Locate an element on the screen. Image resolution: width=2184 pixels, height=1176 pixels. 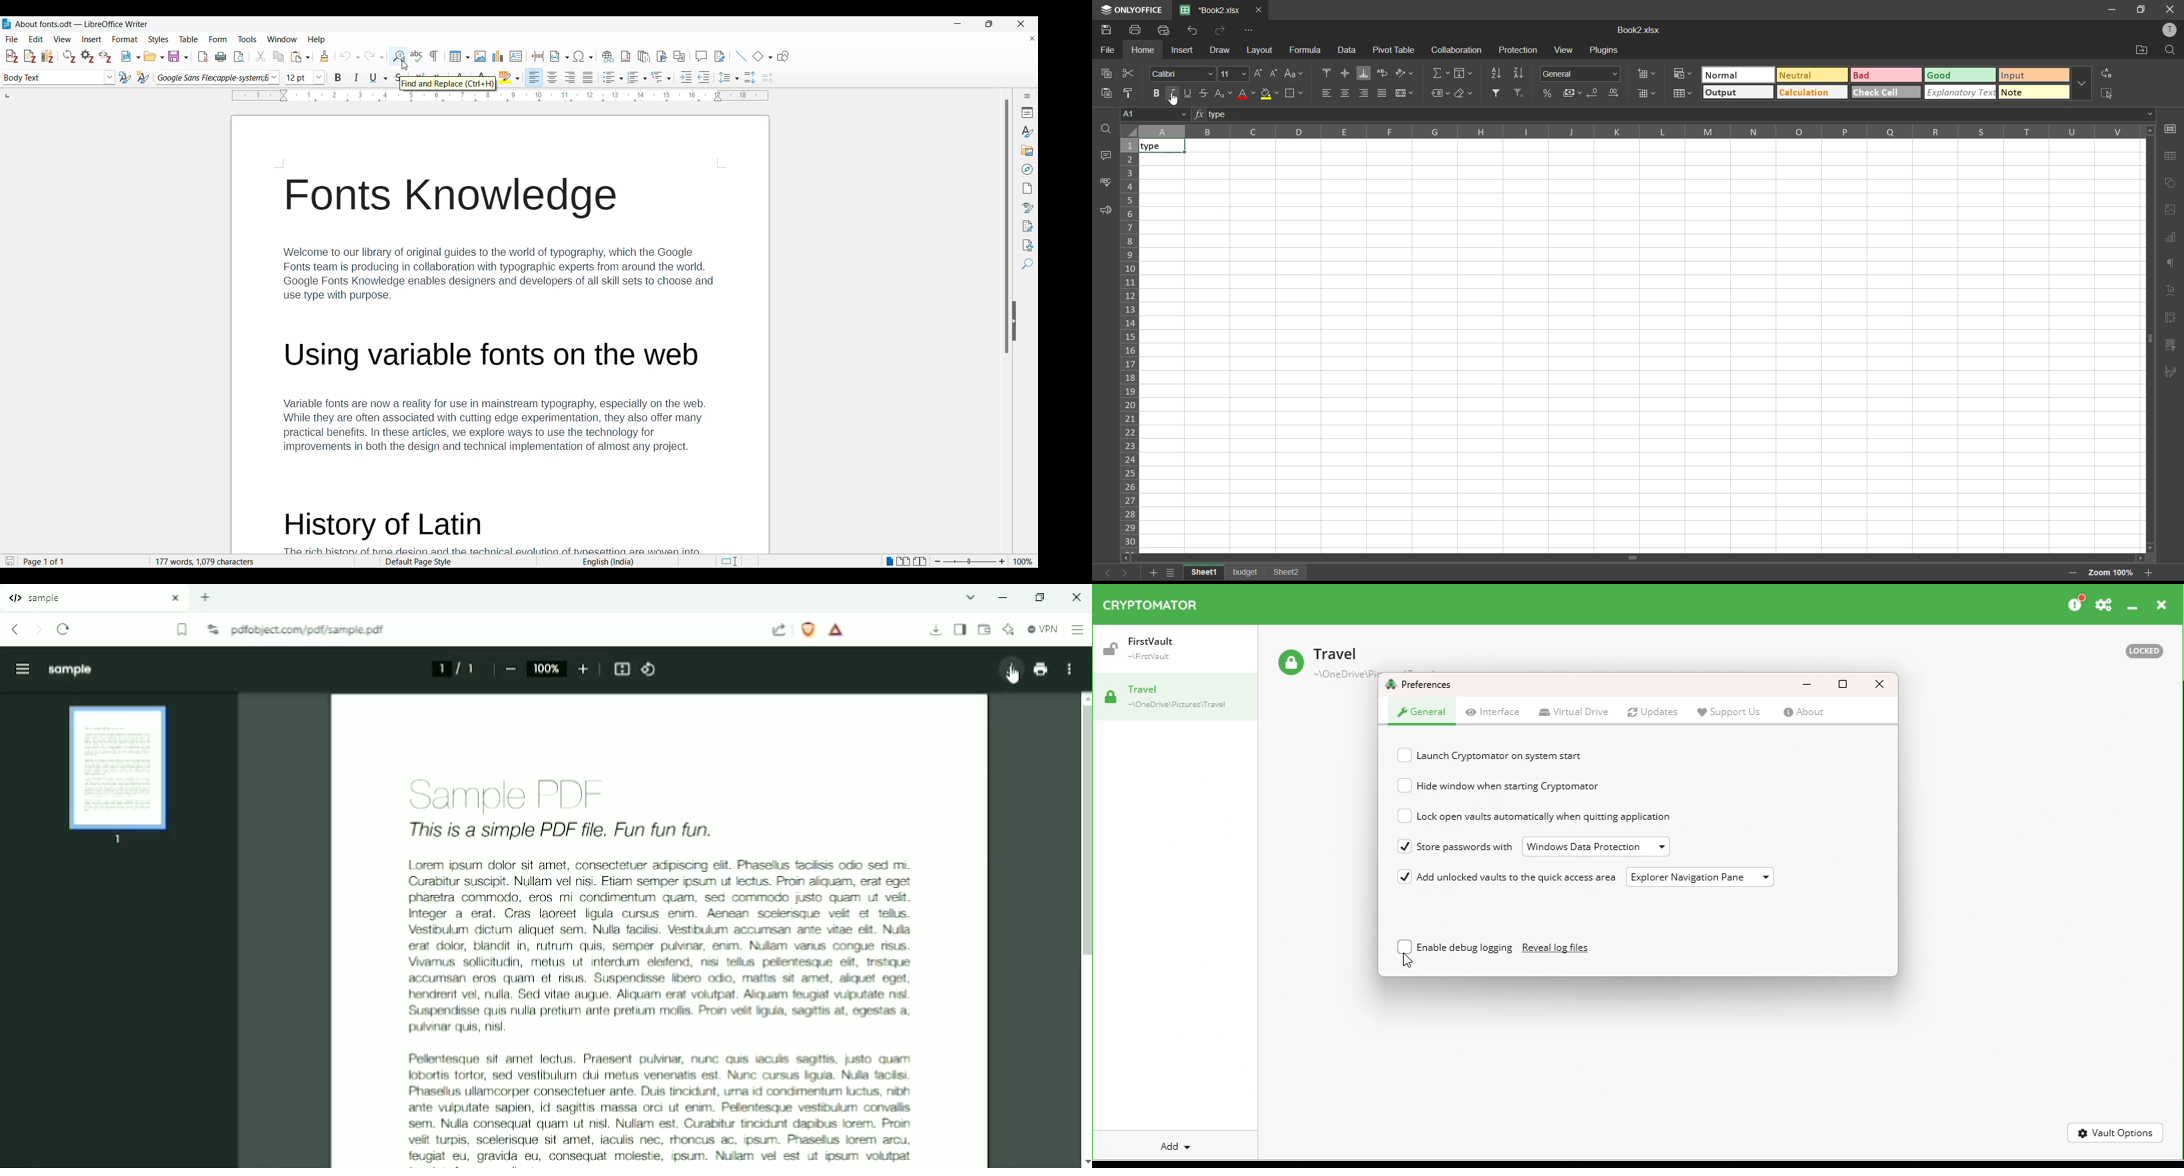
bad is located at coordinates (1887, 75).